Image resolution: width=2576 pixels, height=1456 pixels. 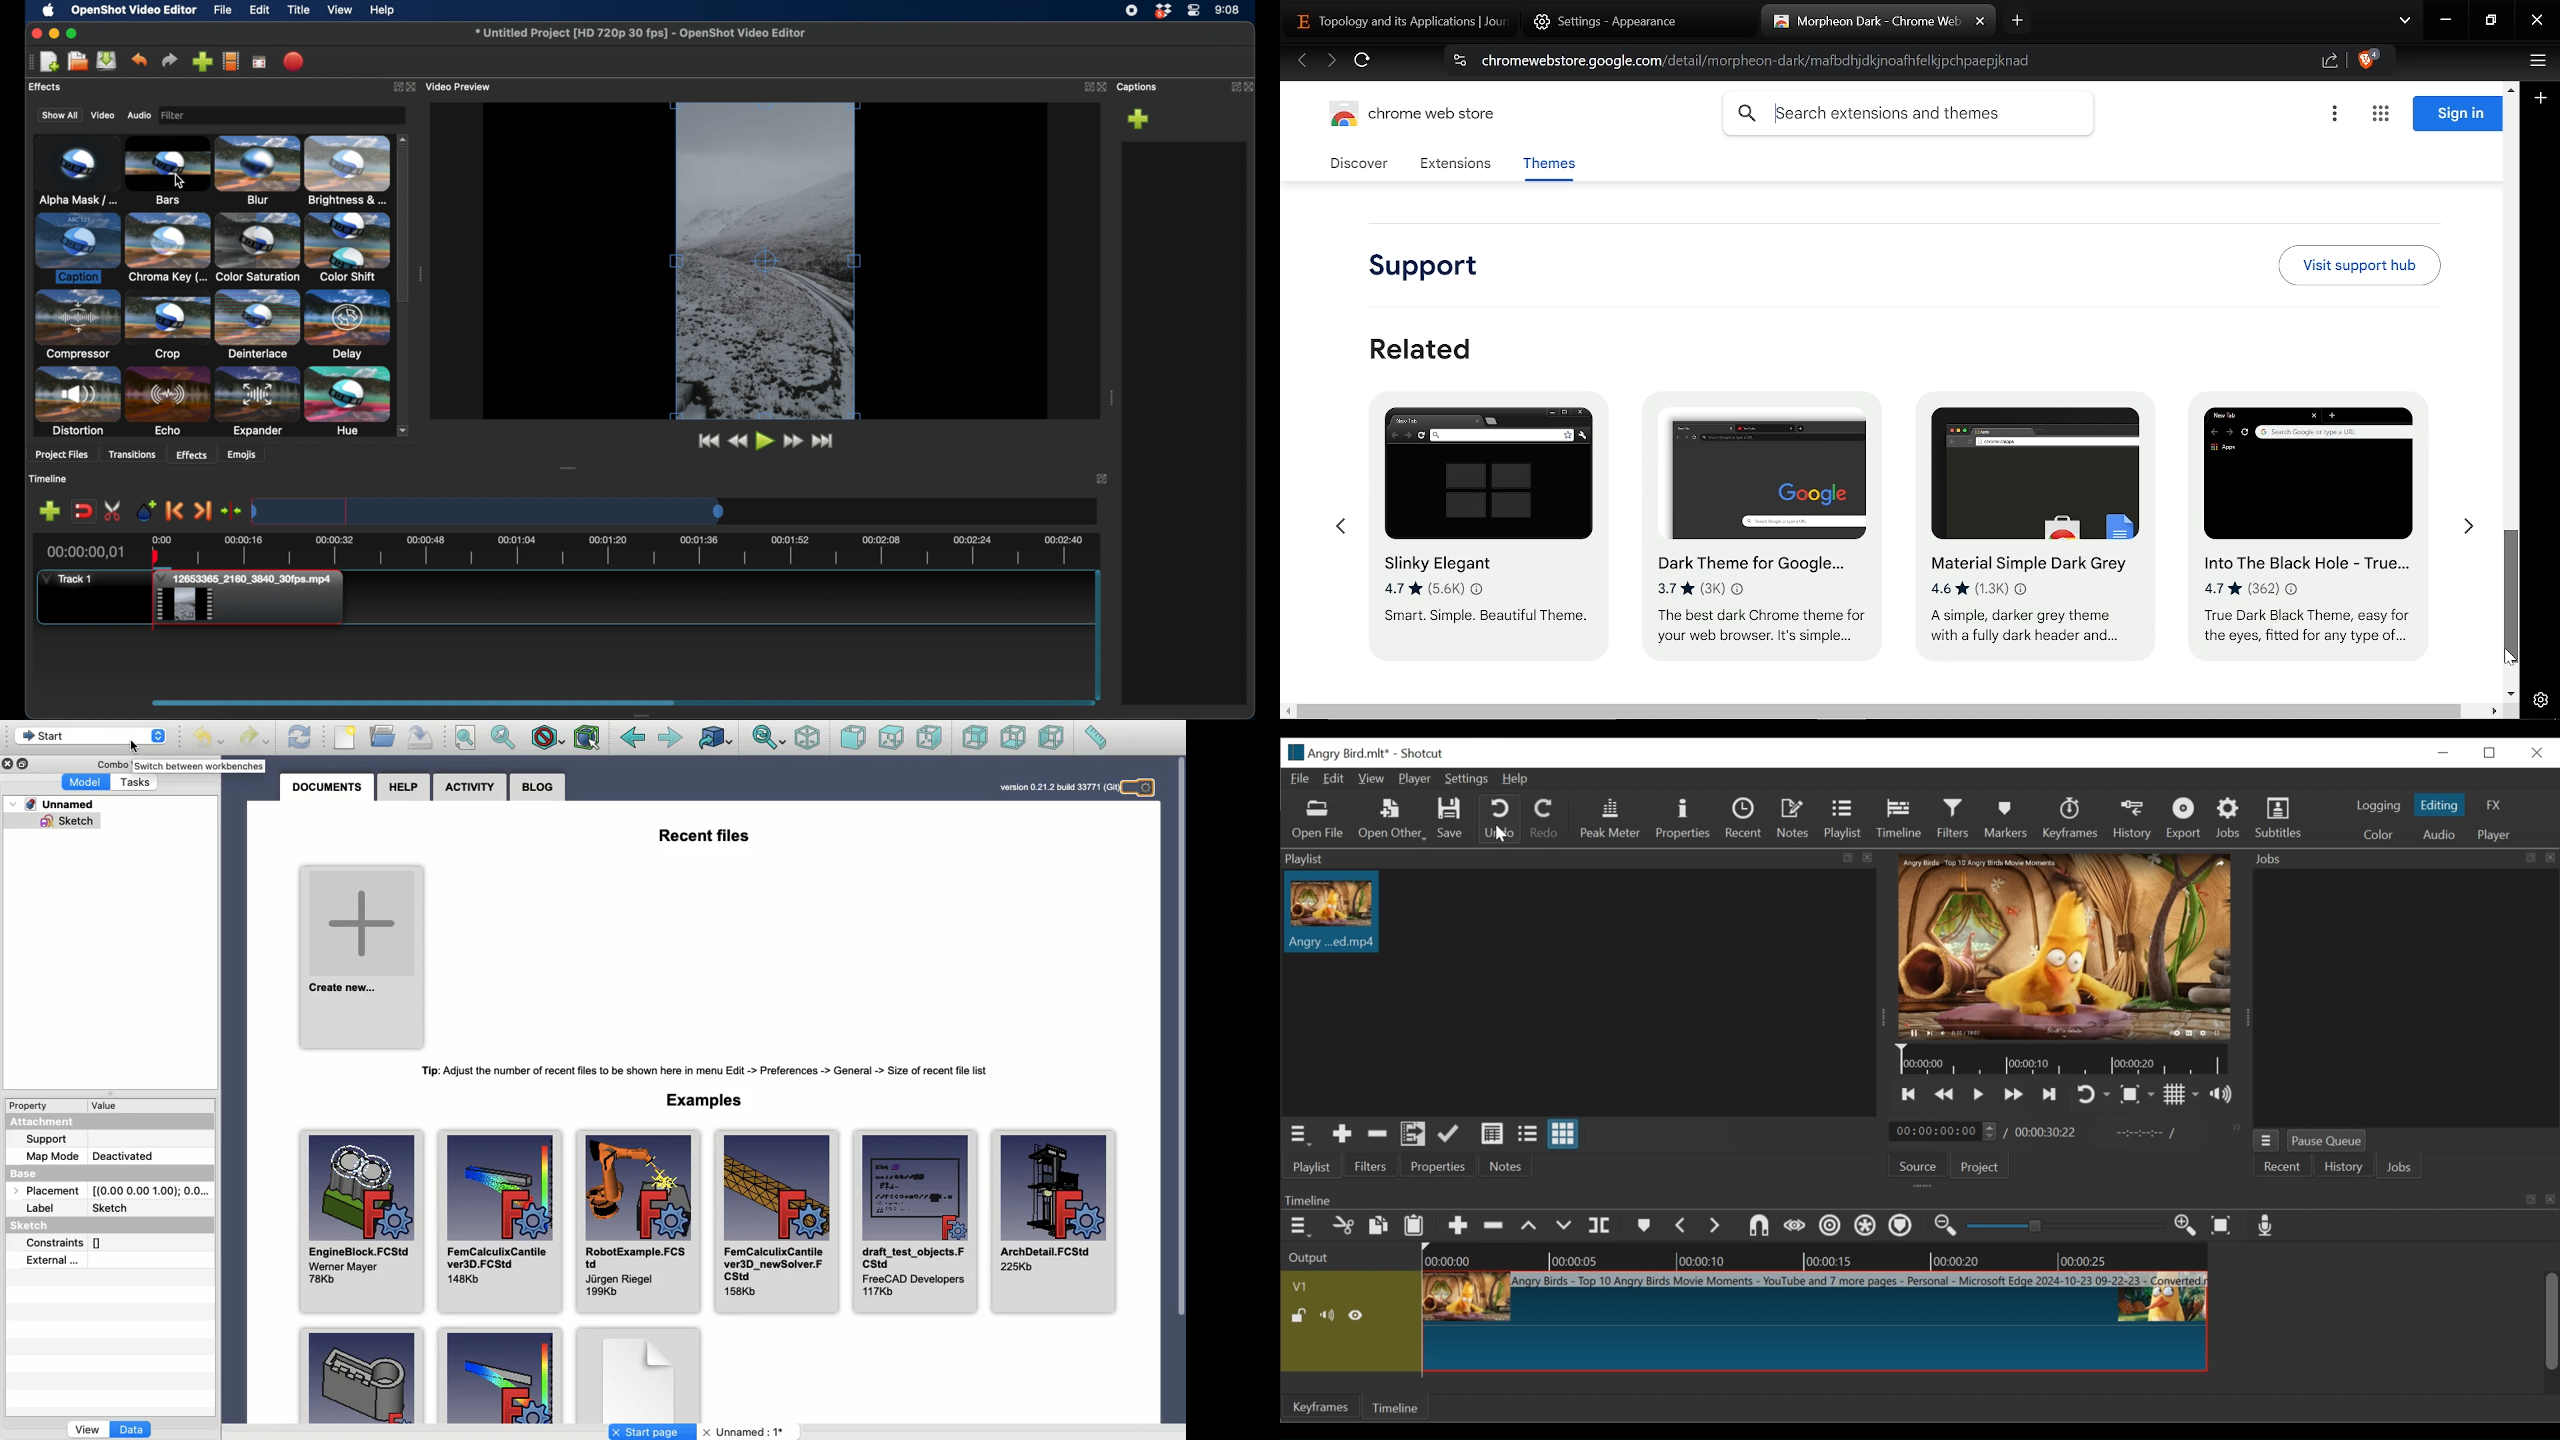 I want to click on Chrome web store, so click(x=1418, y=117).